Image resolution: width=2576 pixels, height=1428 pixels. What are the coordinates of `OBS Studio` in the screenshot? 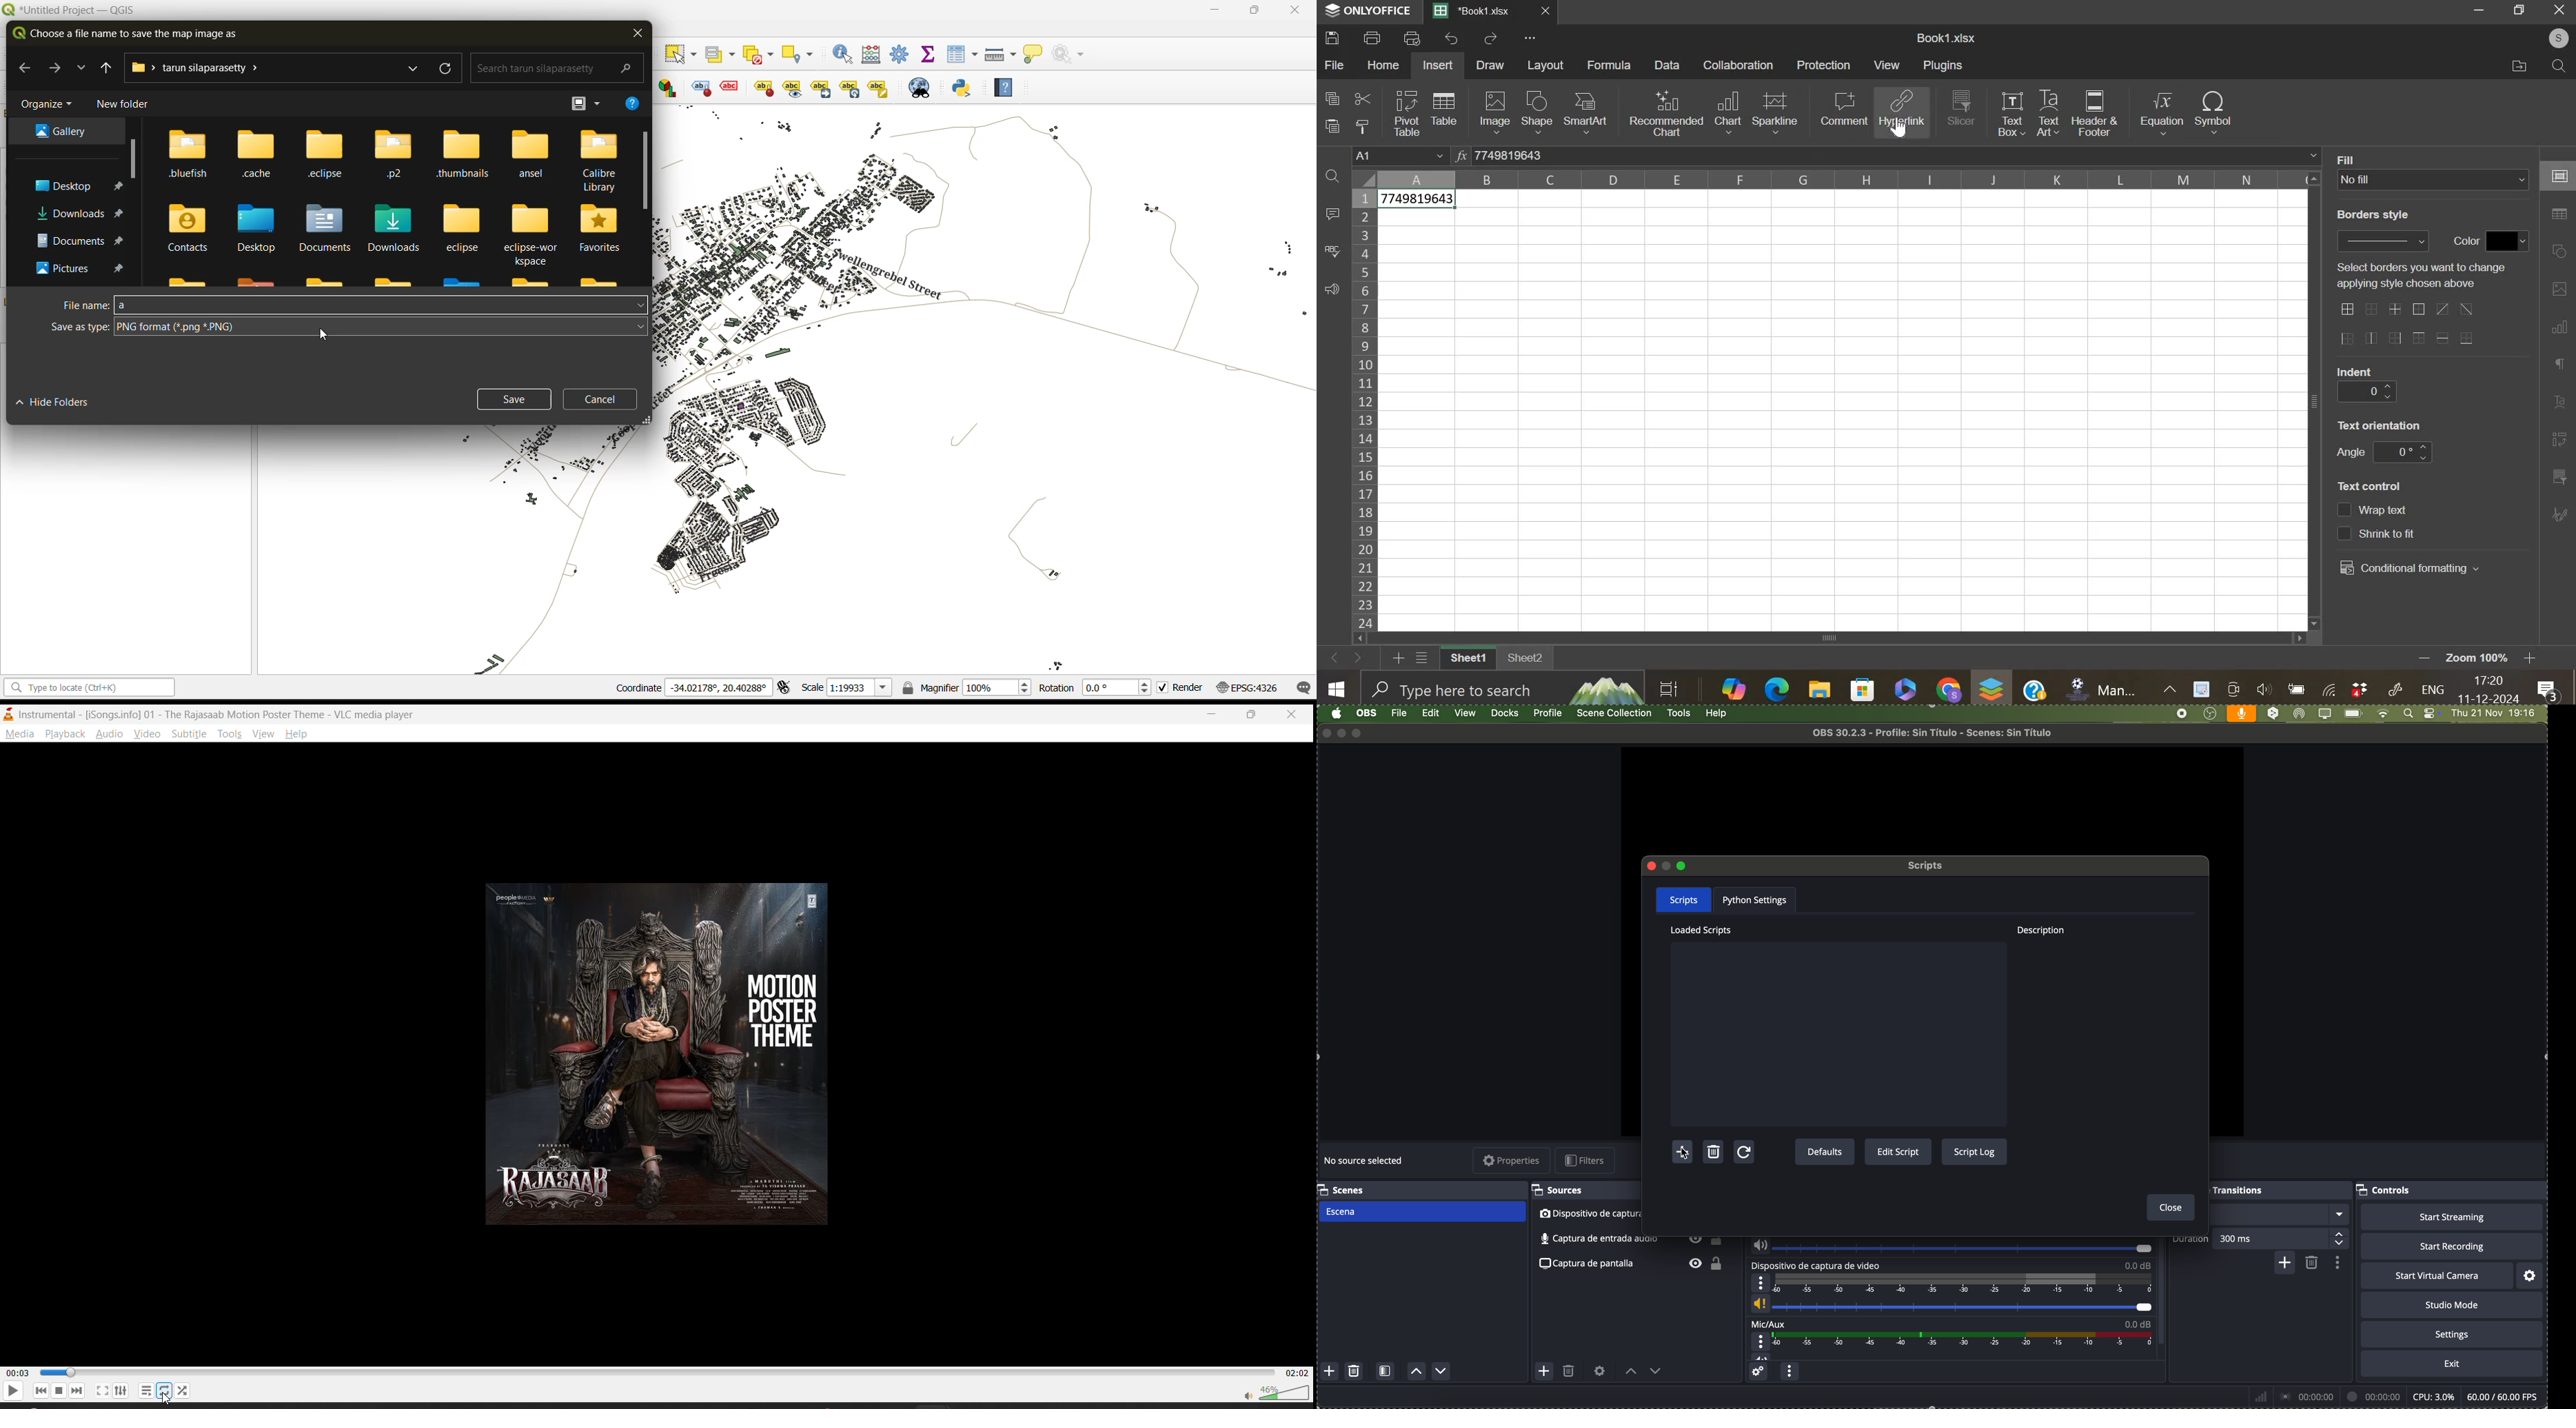 It's located at (2210, 714).